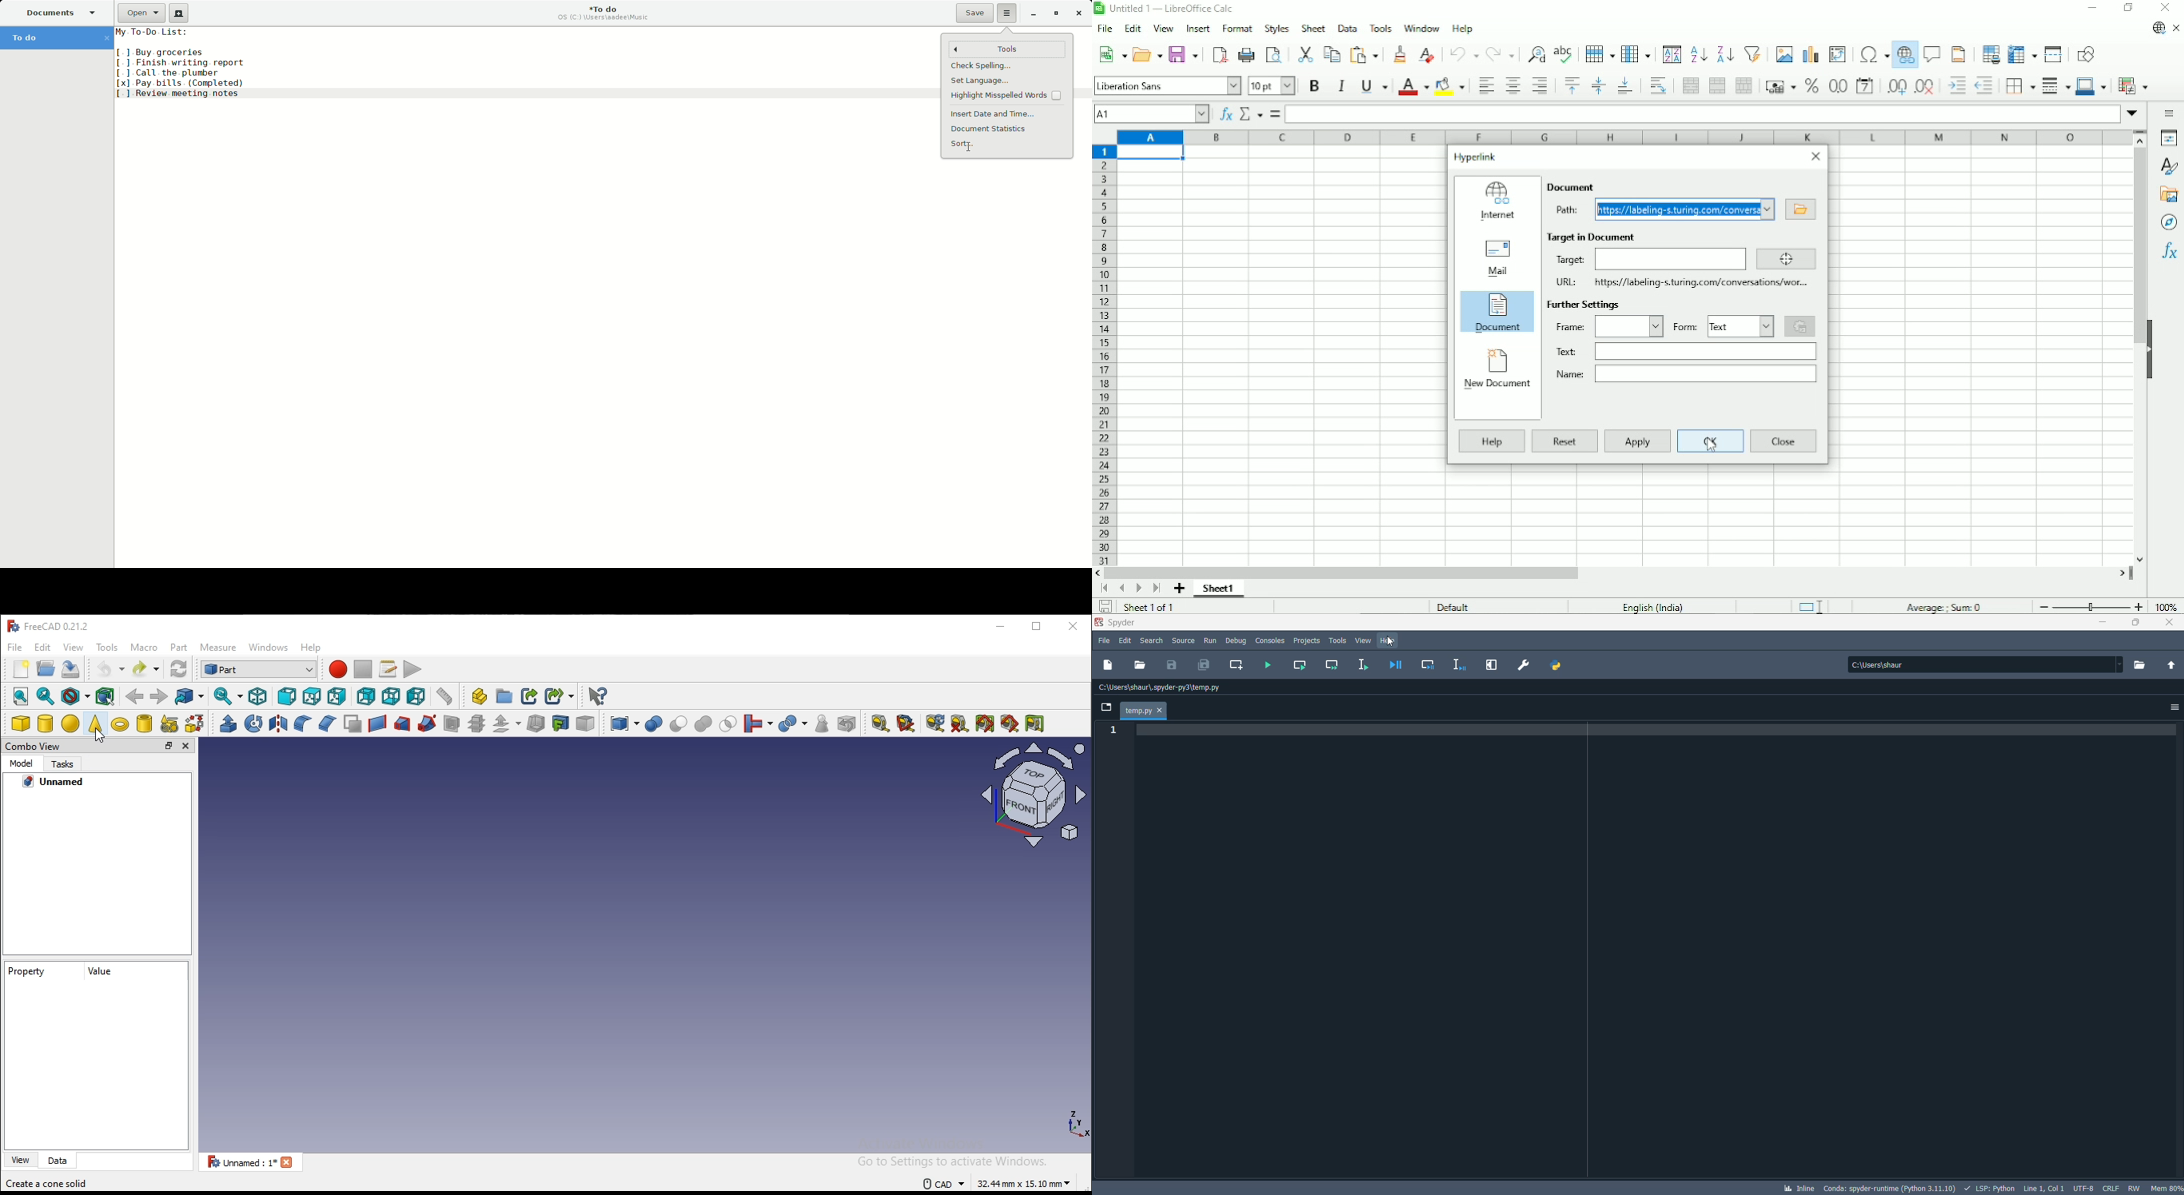  I want to click on mirroring, so click(277, 724).